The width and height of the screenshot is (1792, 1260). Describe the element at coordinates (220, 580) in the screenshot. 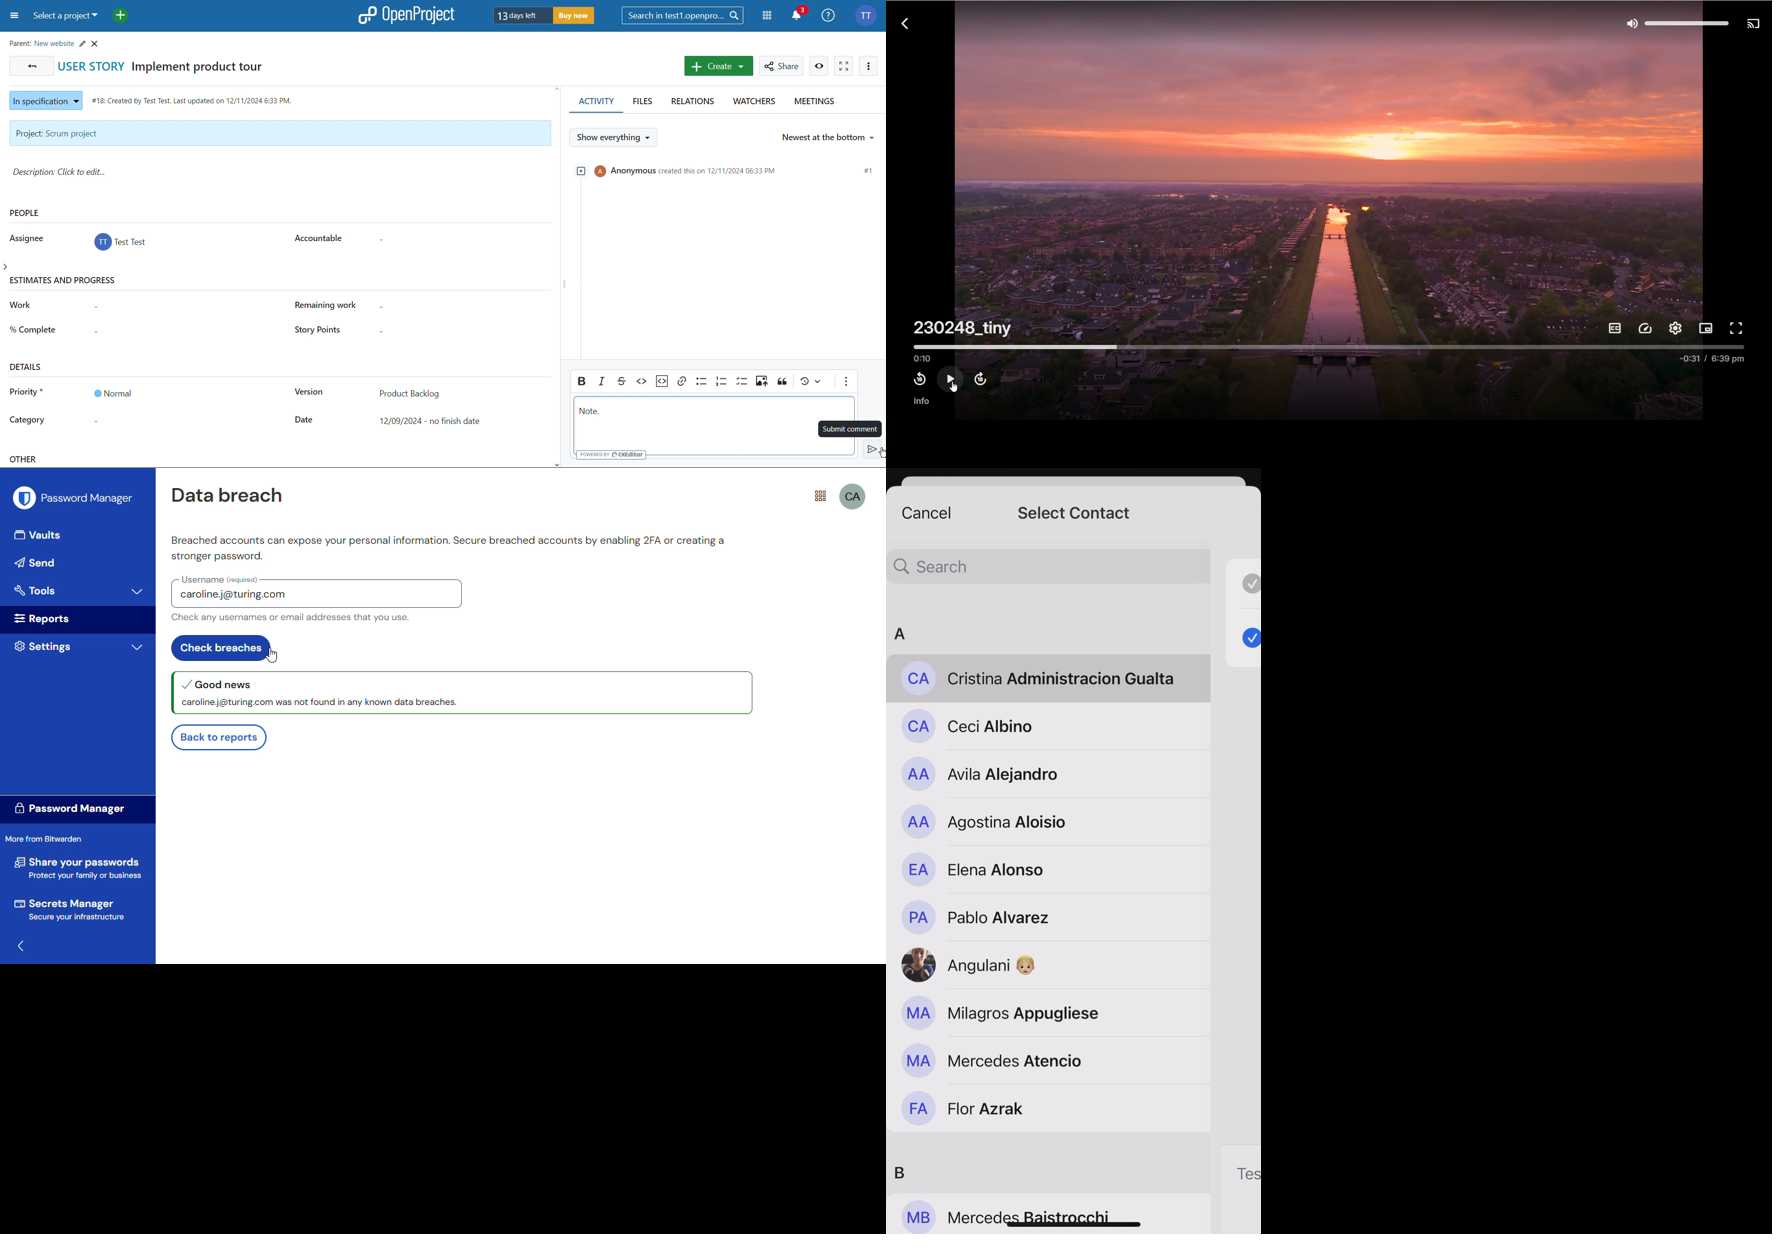

I see `username (required)` at that location.